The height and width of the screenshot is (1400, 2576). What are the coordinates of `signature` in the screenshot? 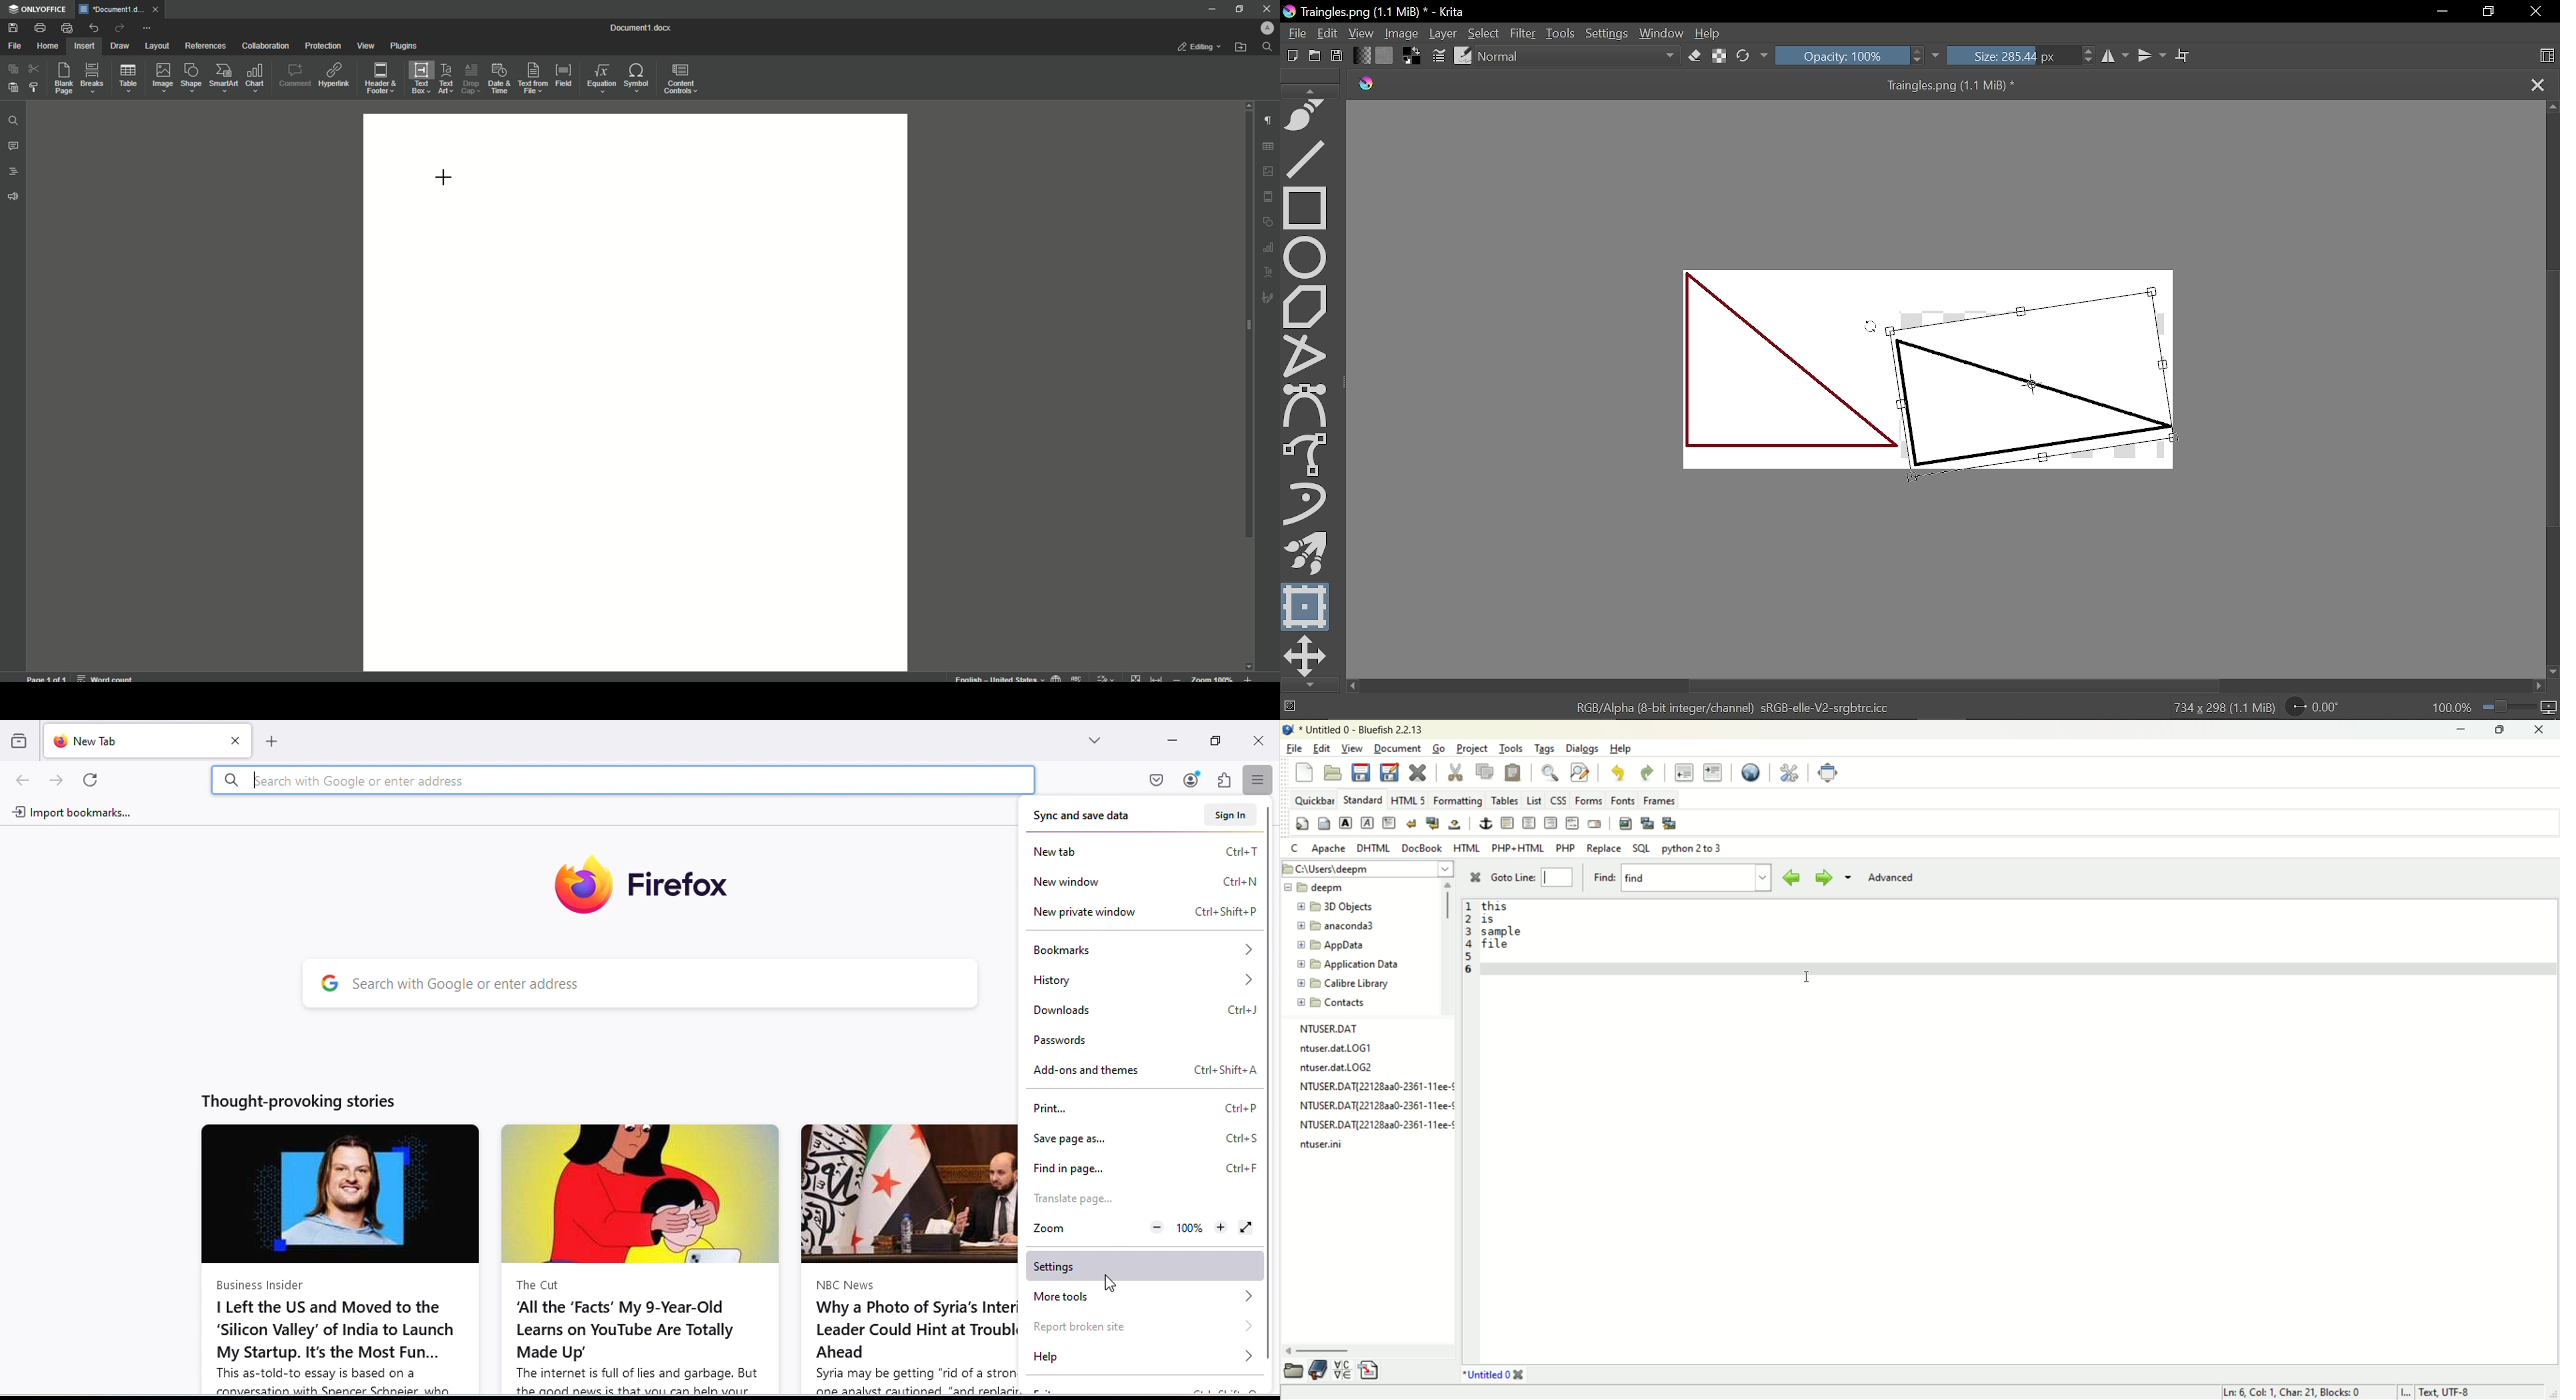 It's located at (1268, 299).